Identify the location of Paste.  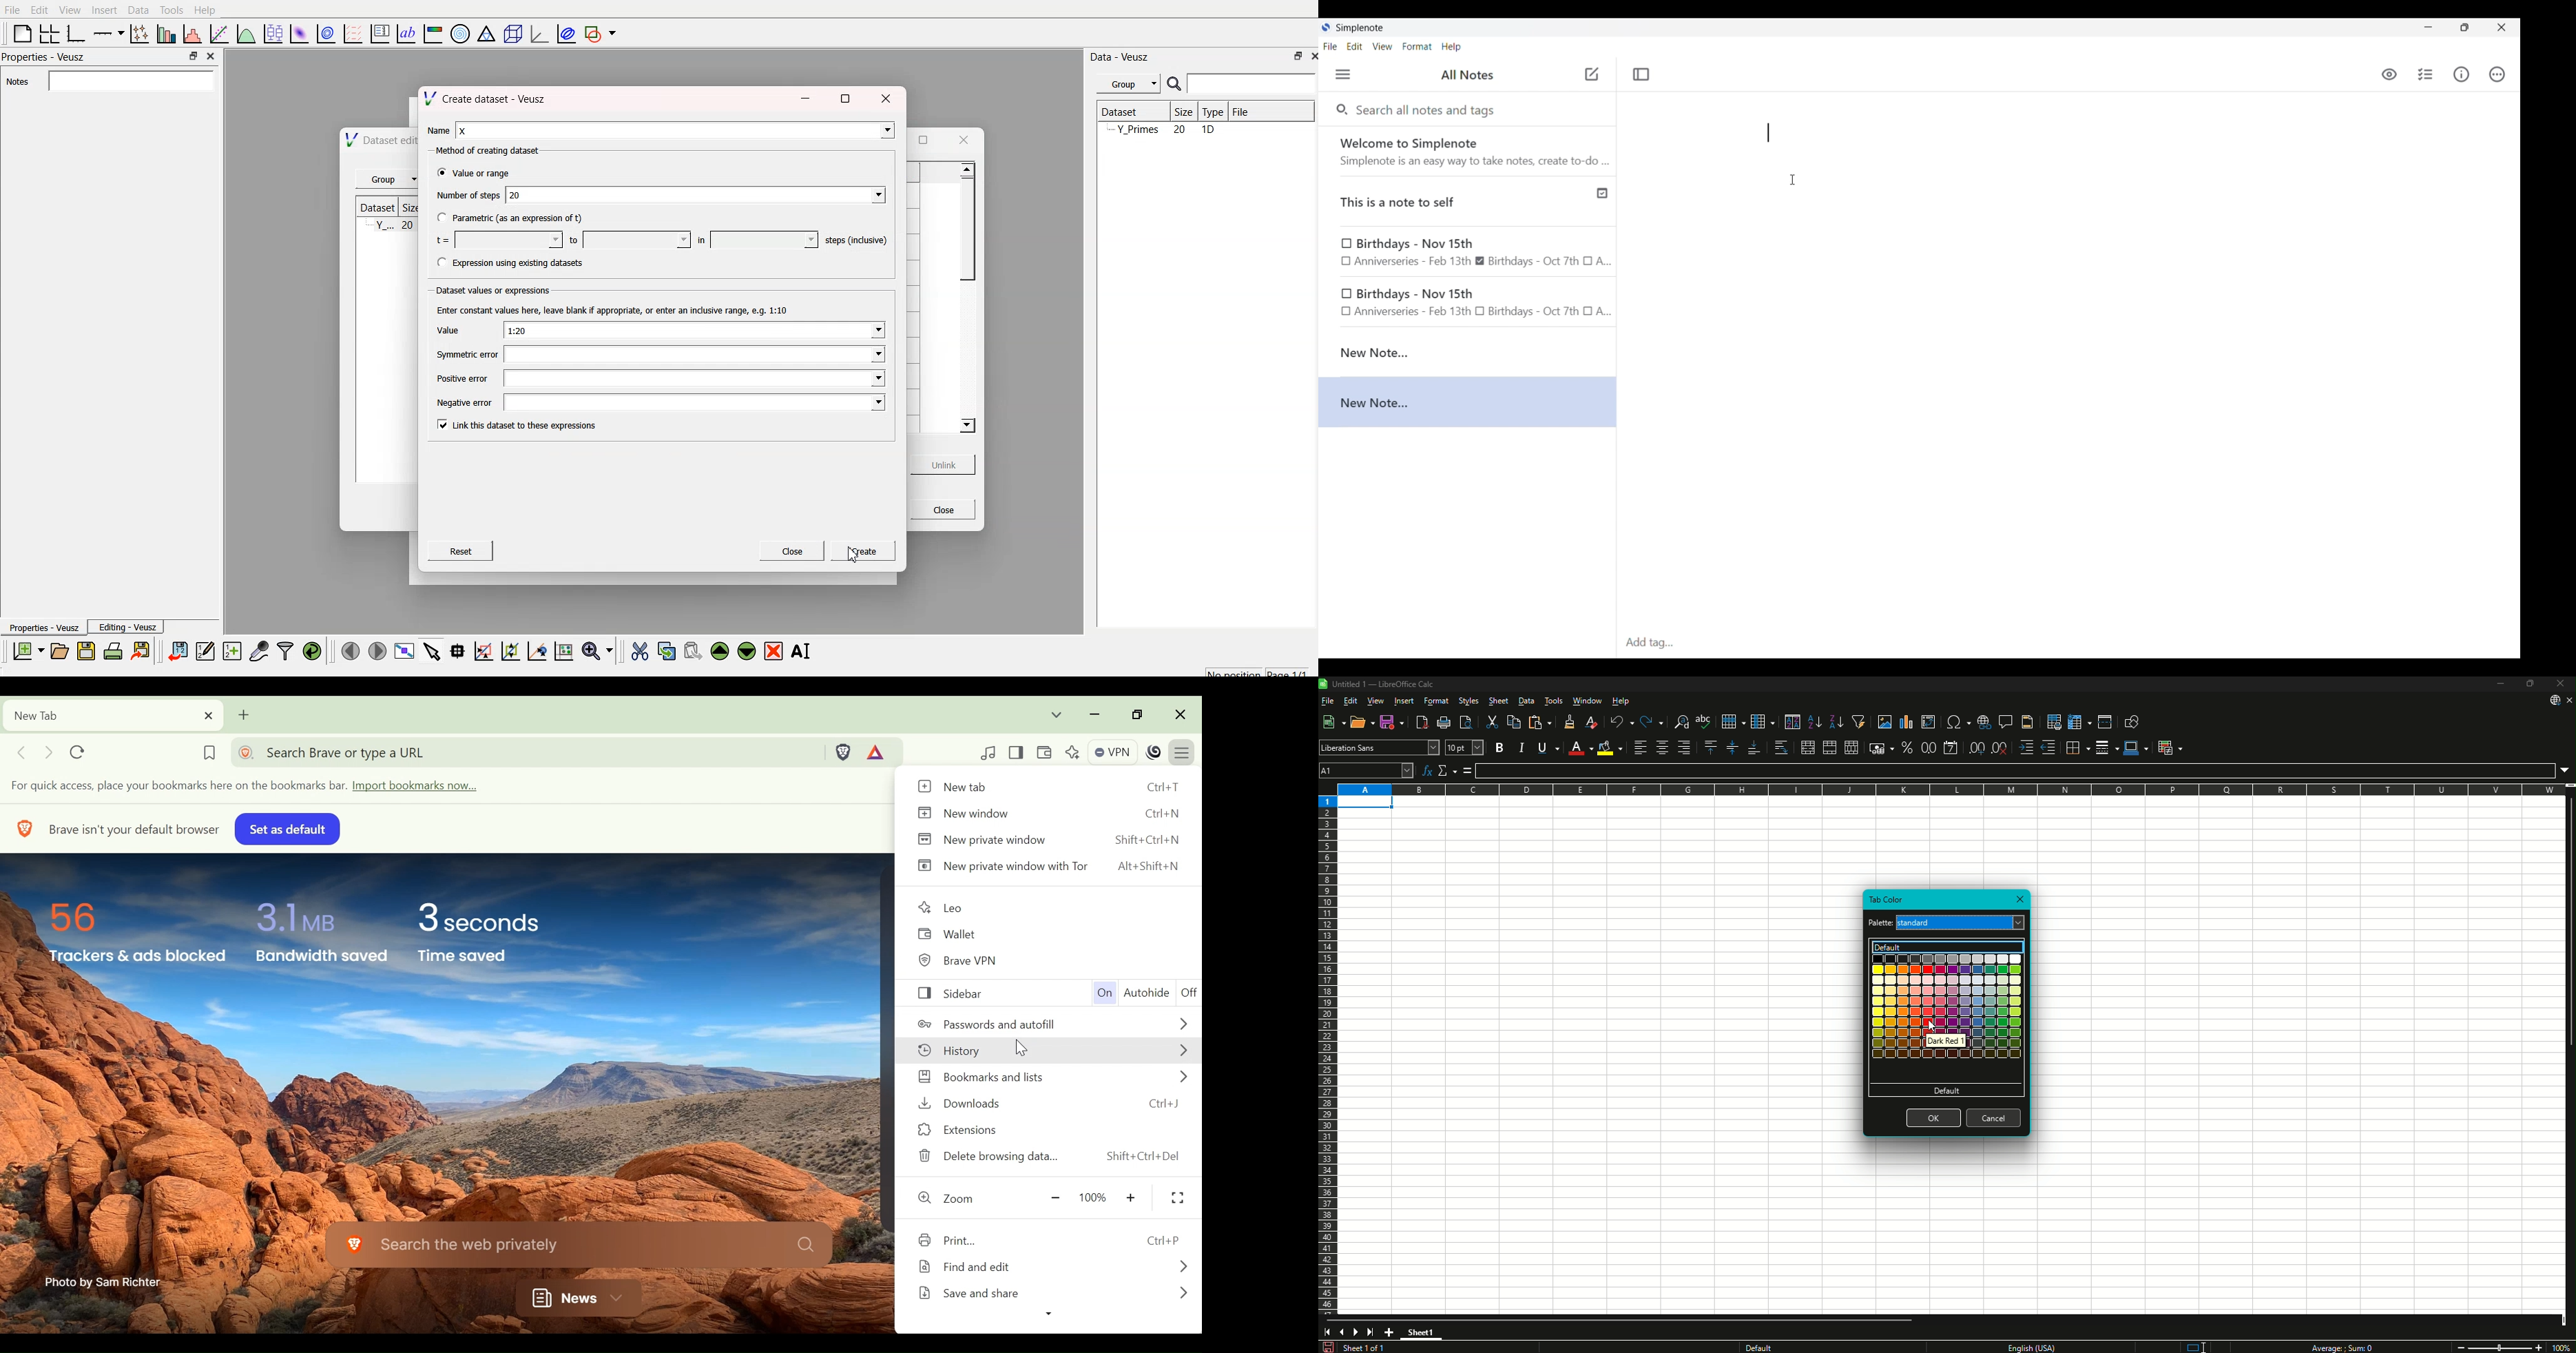
(1540, 722).